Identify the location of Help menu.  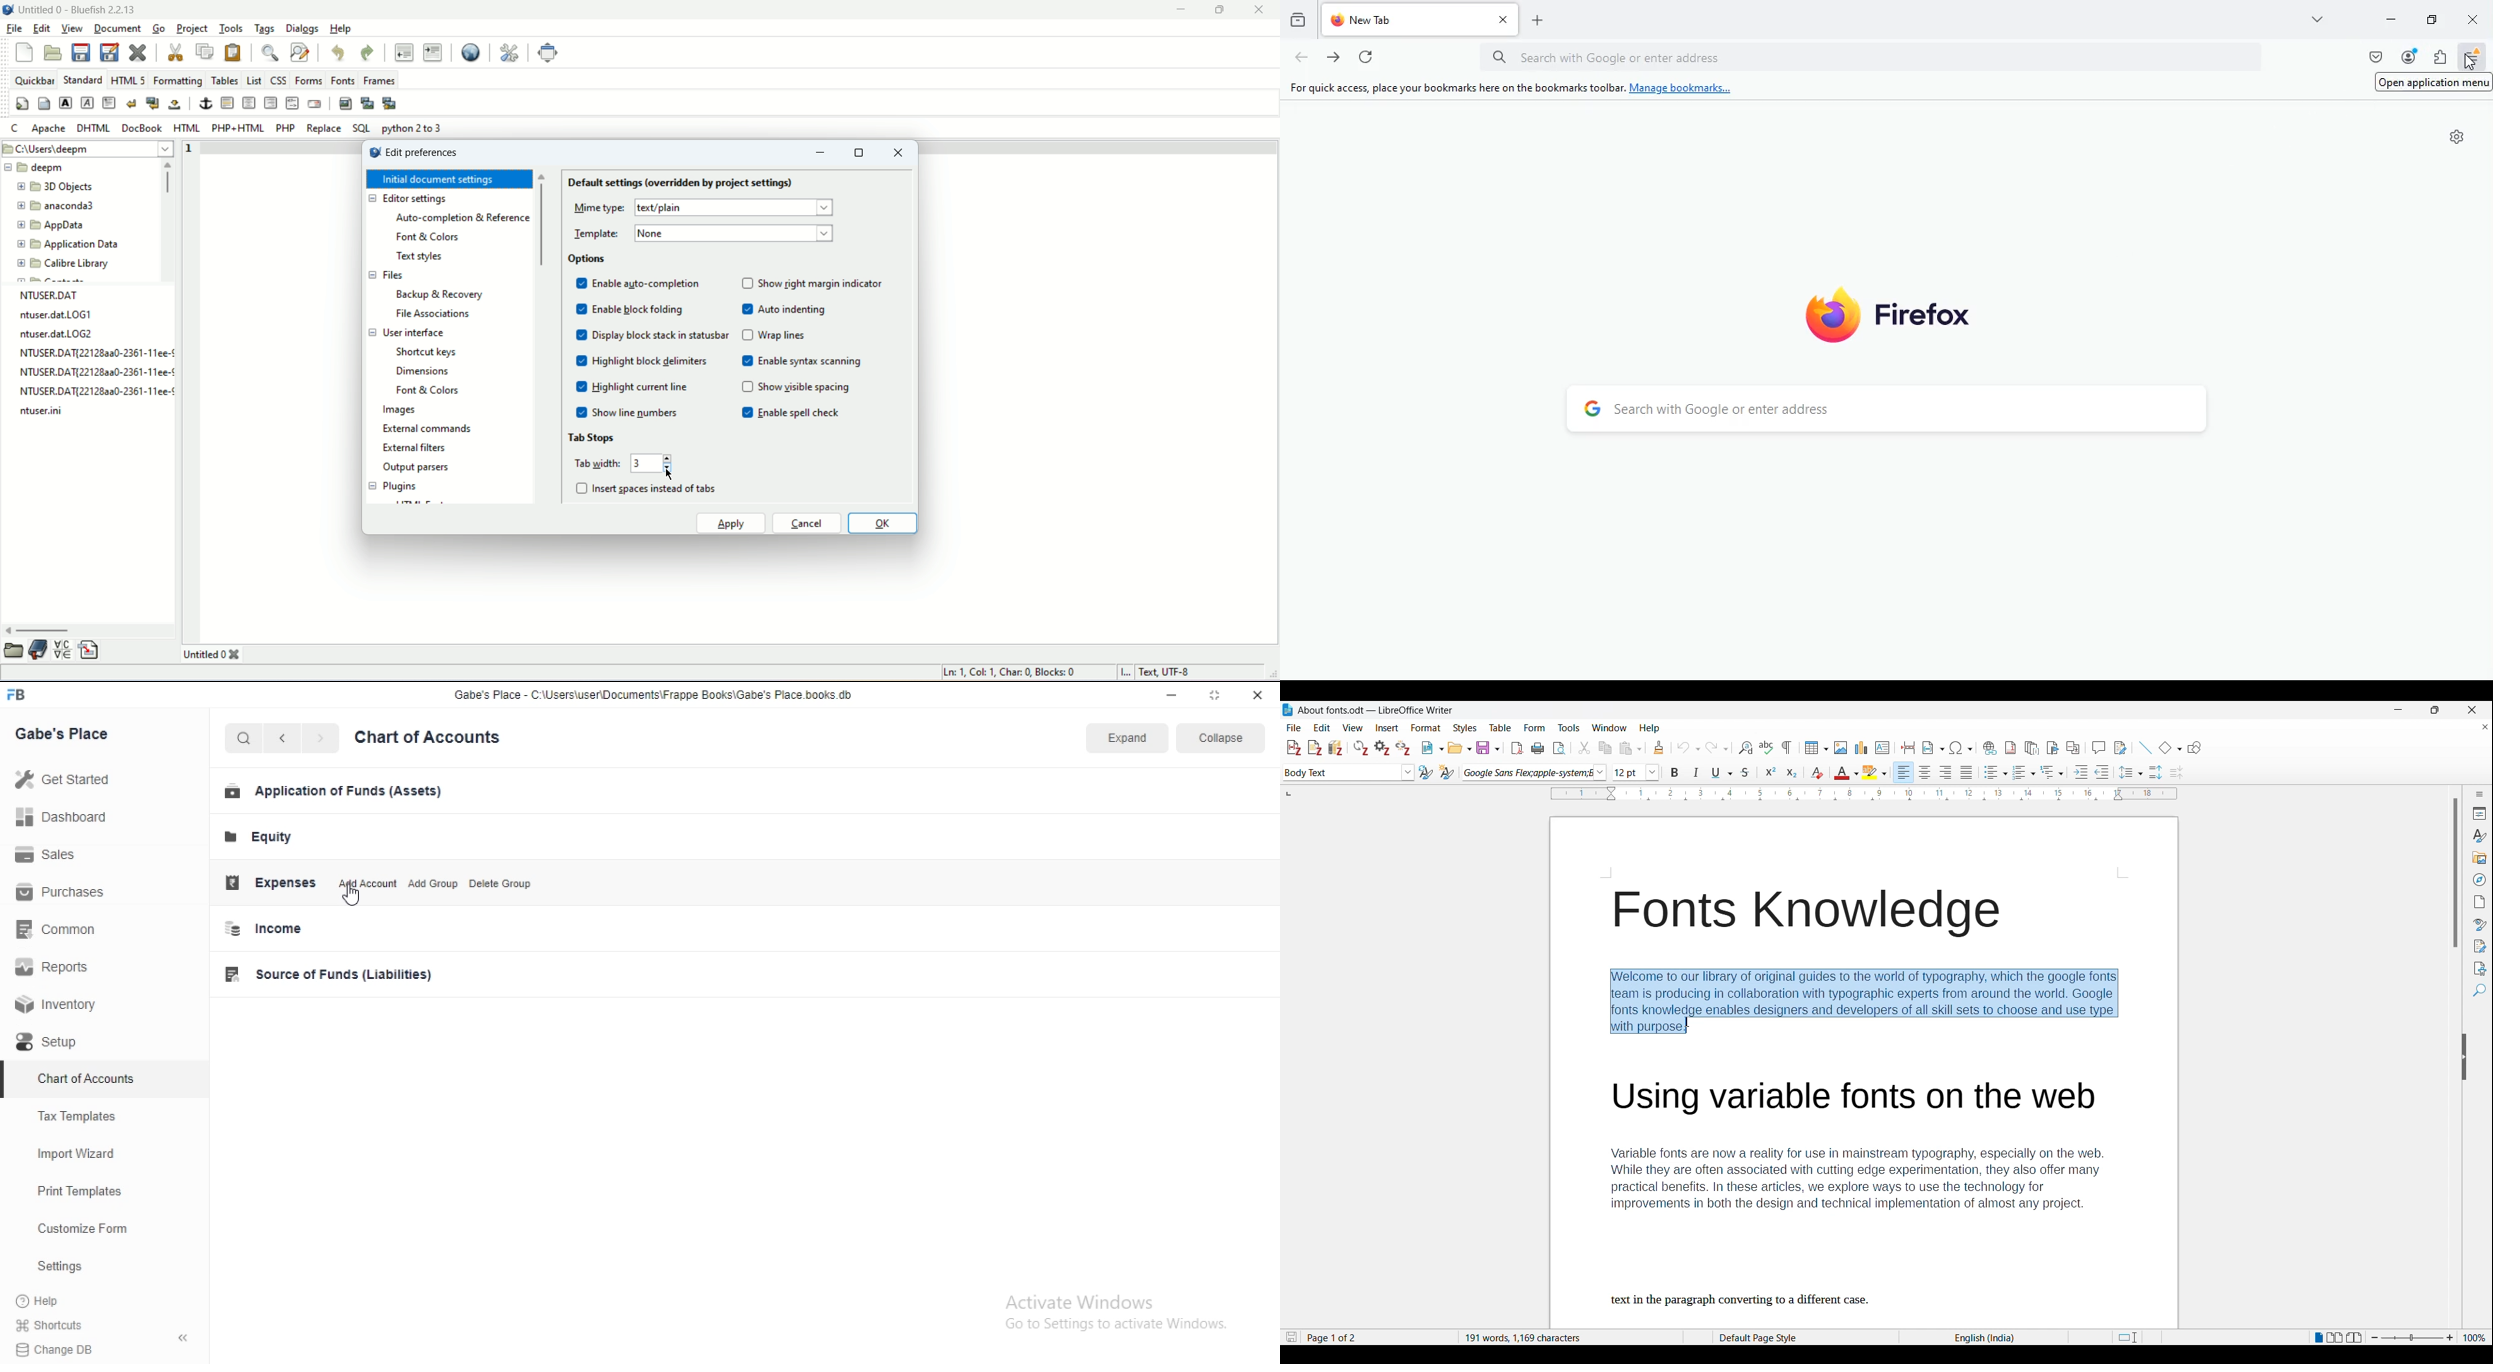
(1649, 729).